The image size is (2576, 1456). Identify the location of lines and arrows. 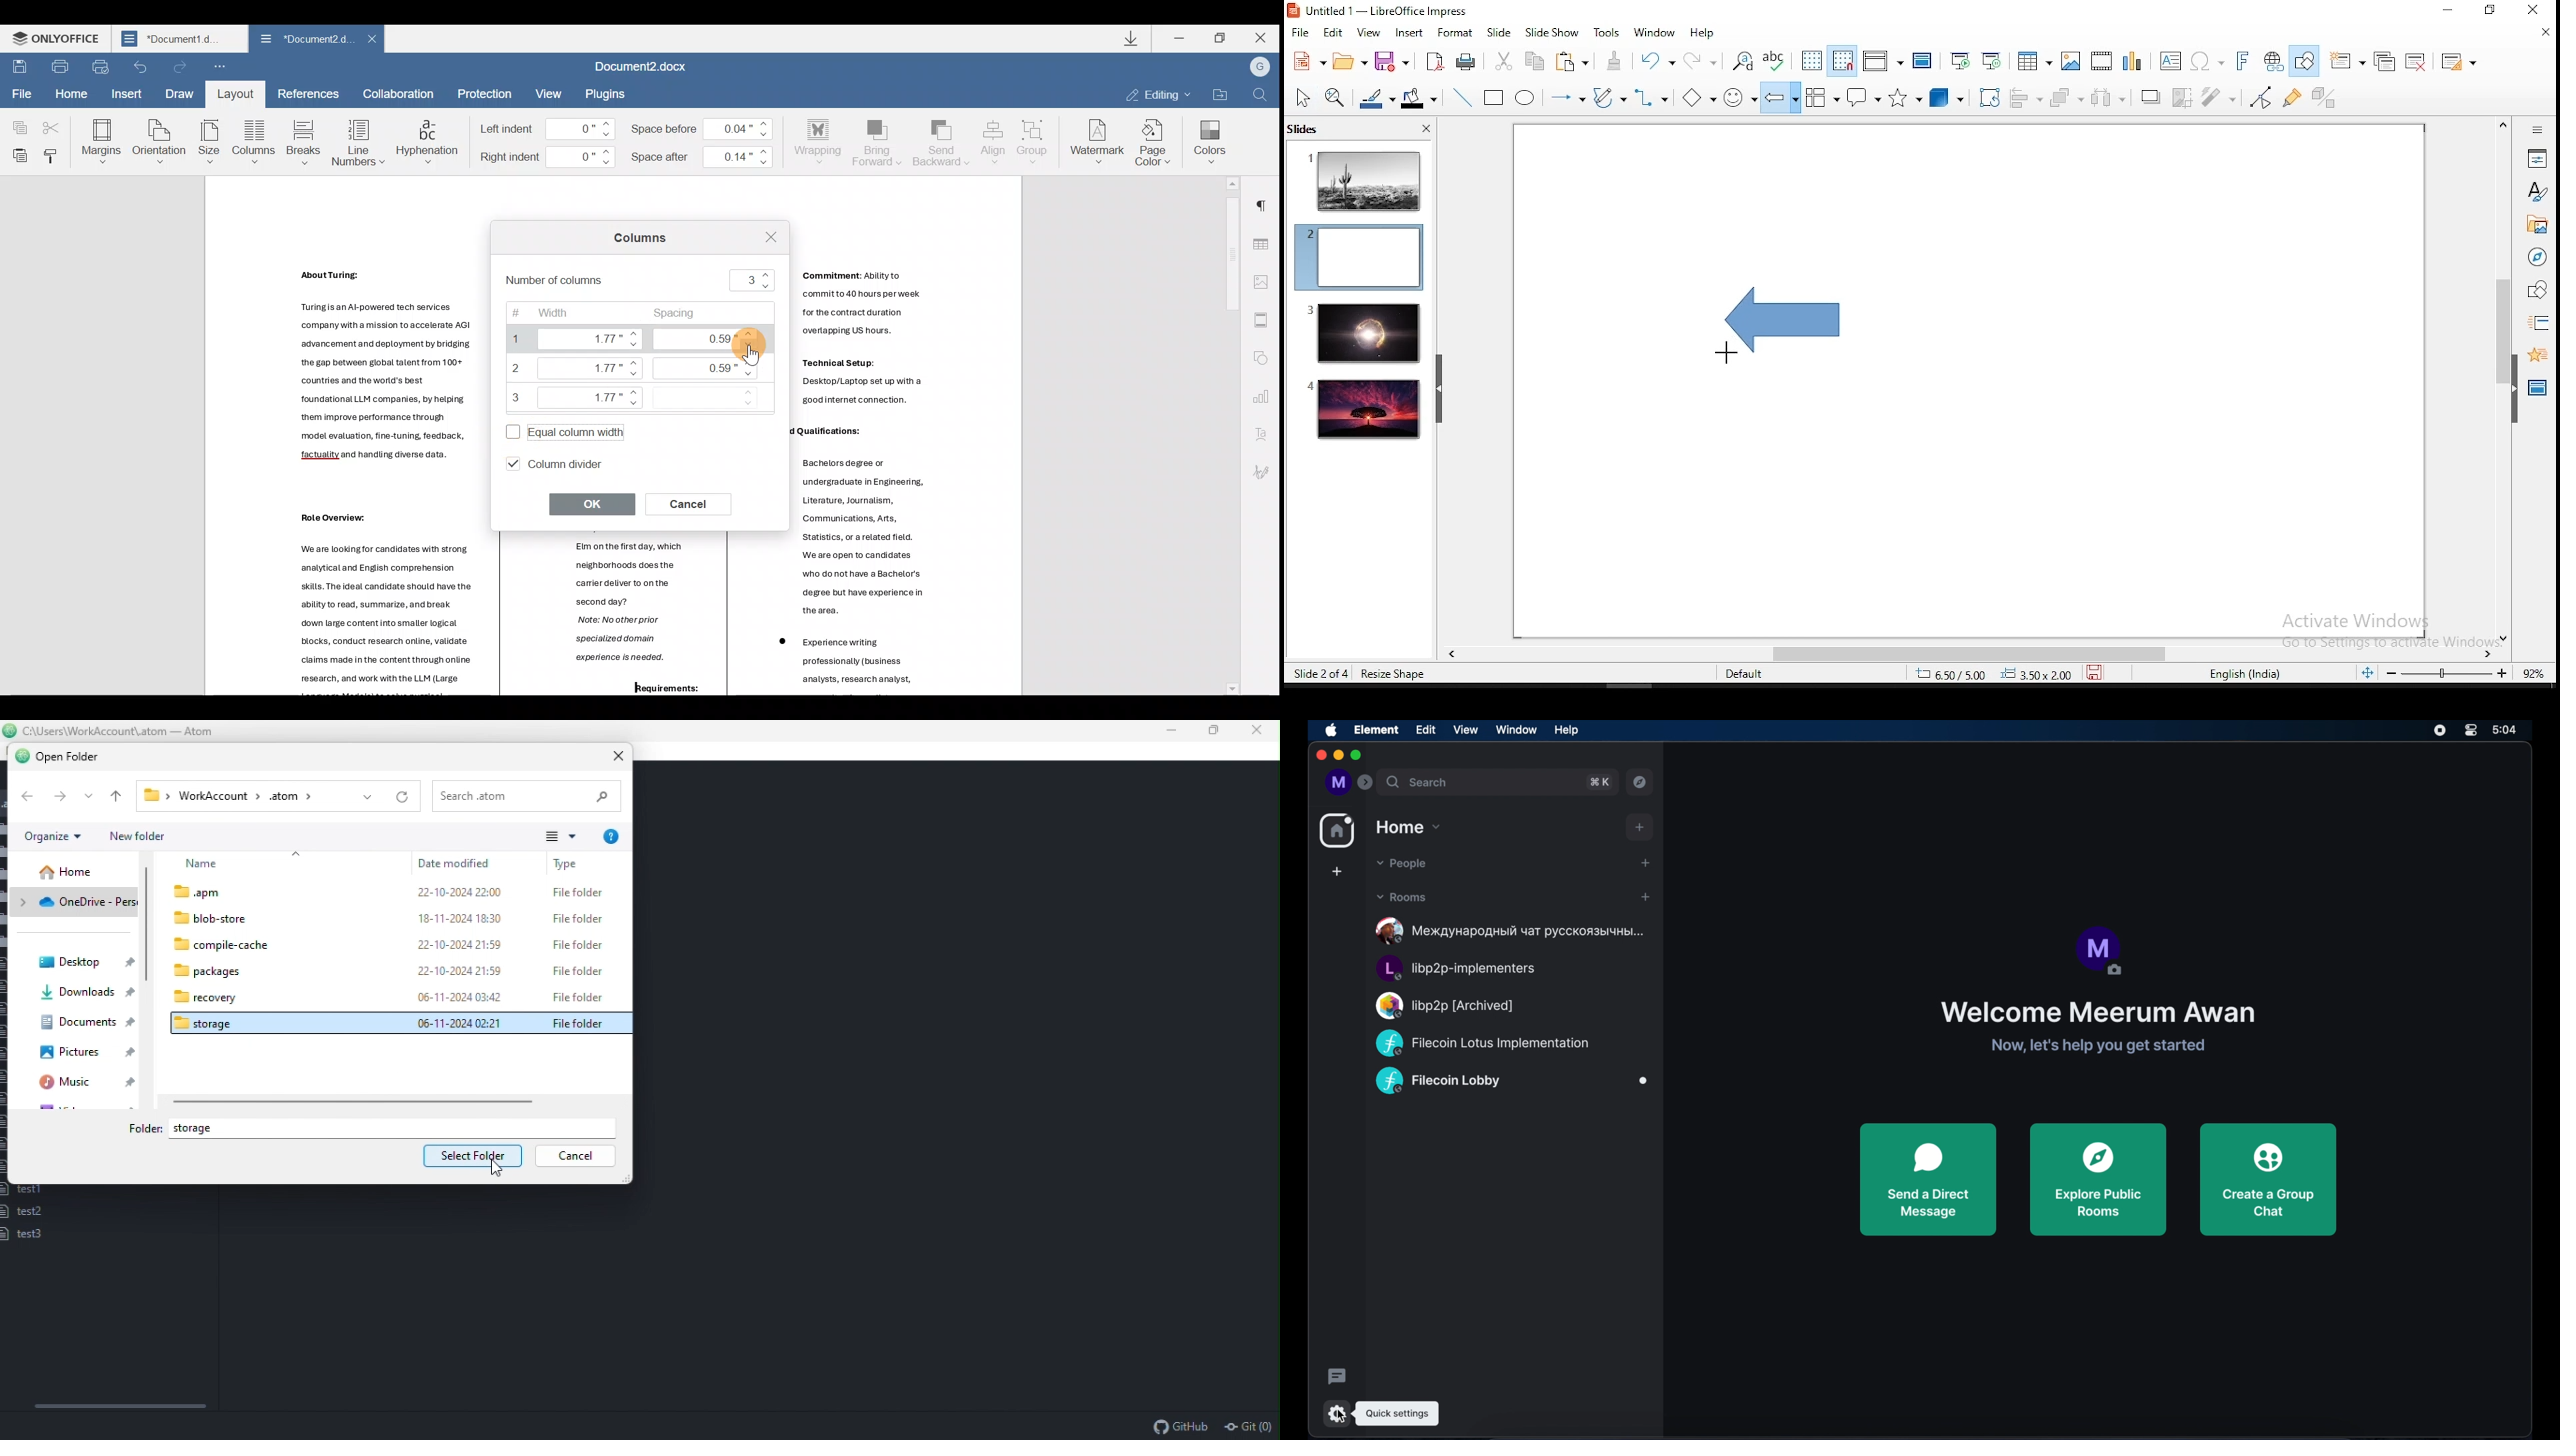
(1567, 98).